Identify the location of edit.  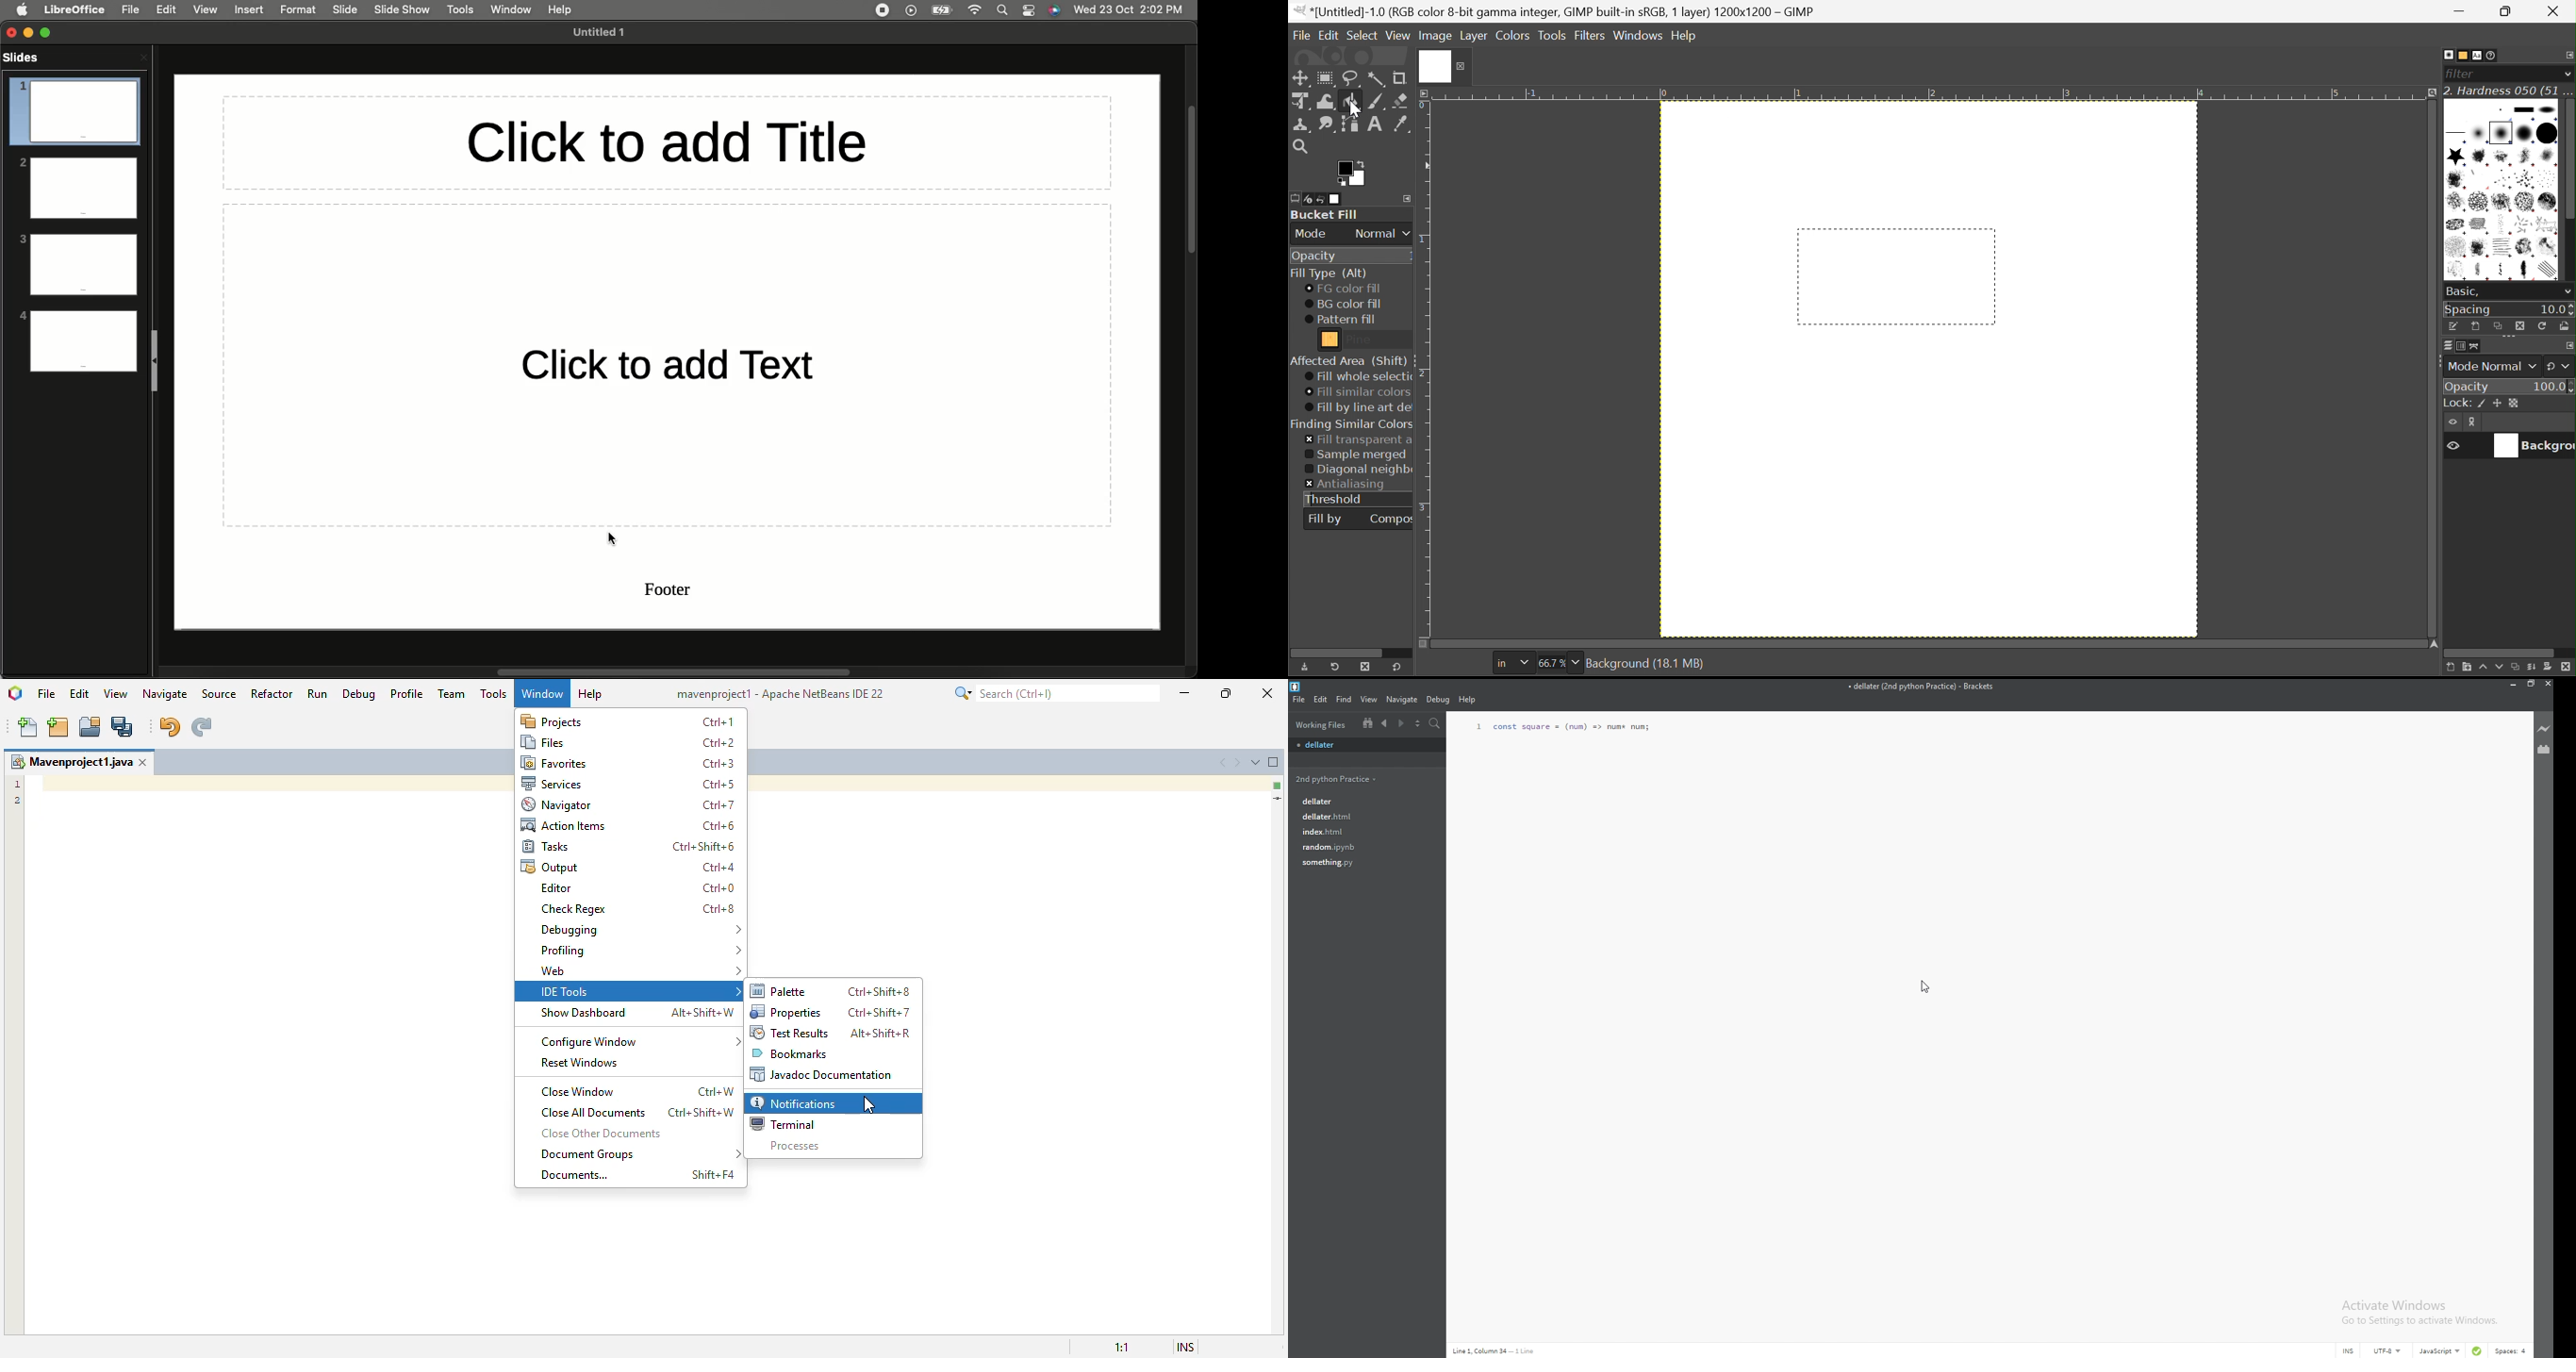
(1320, 699).